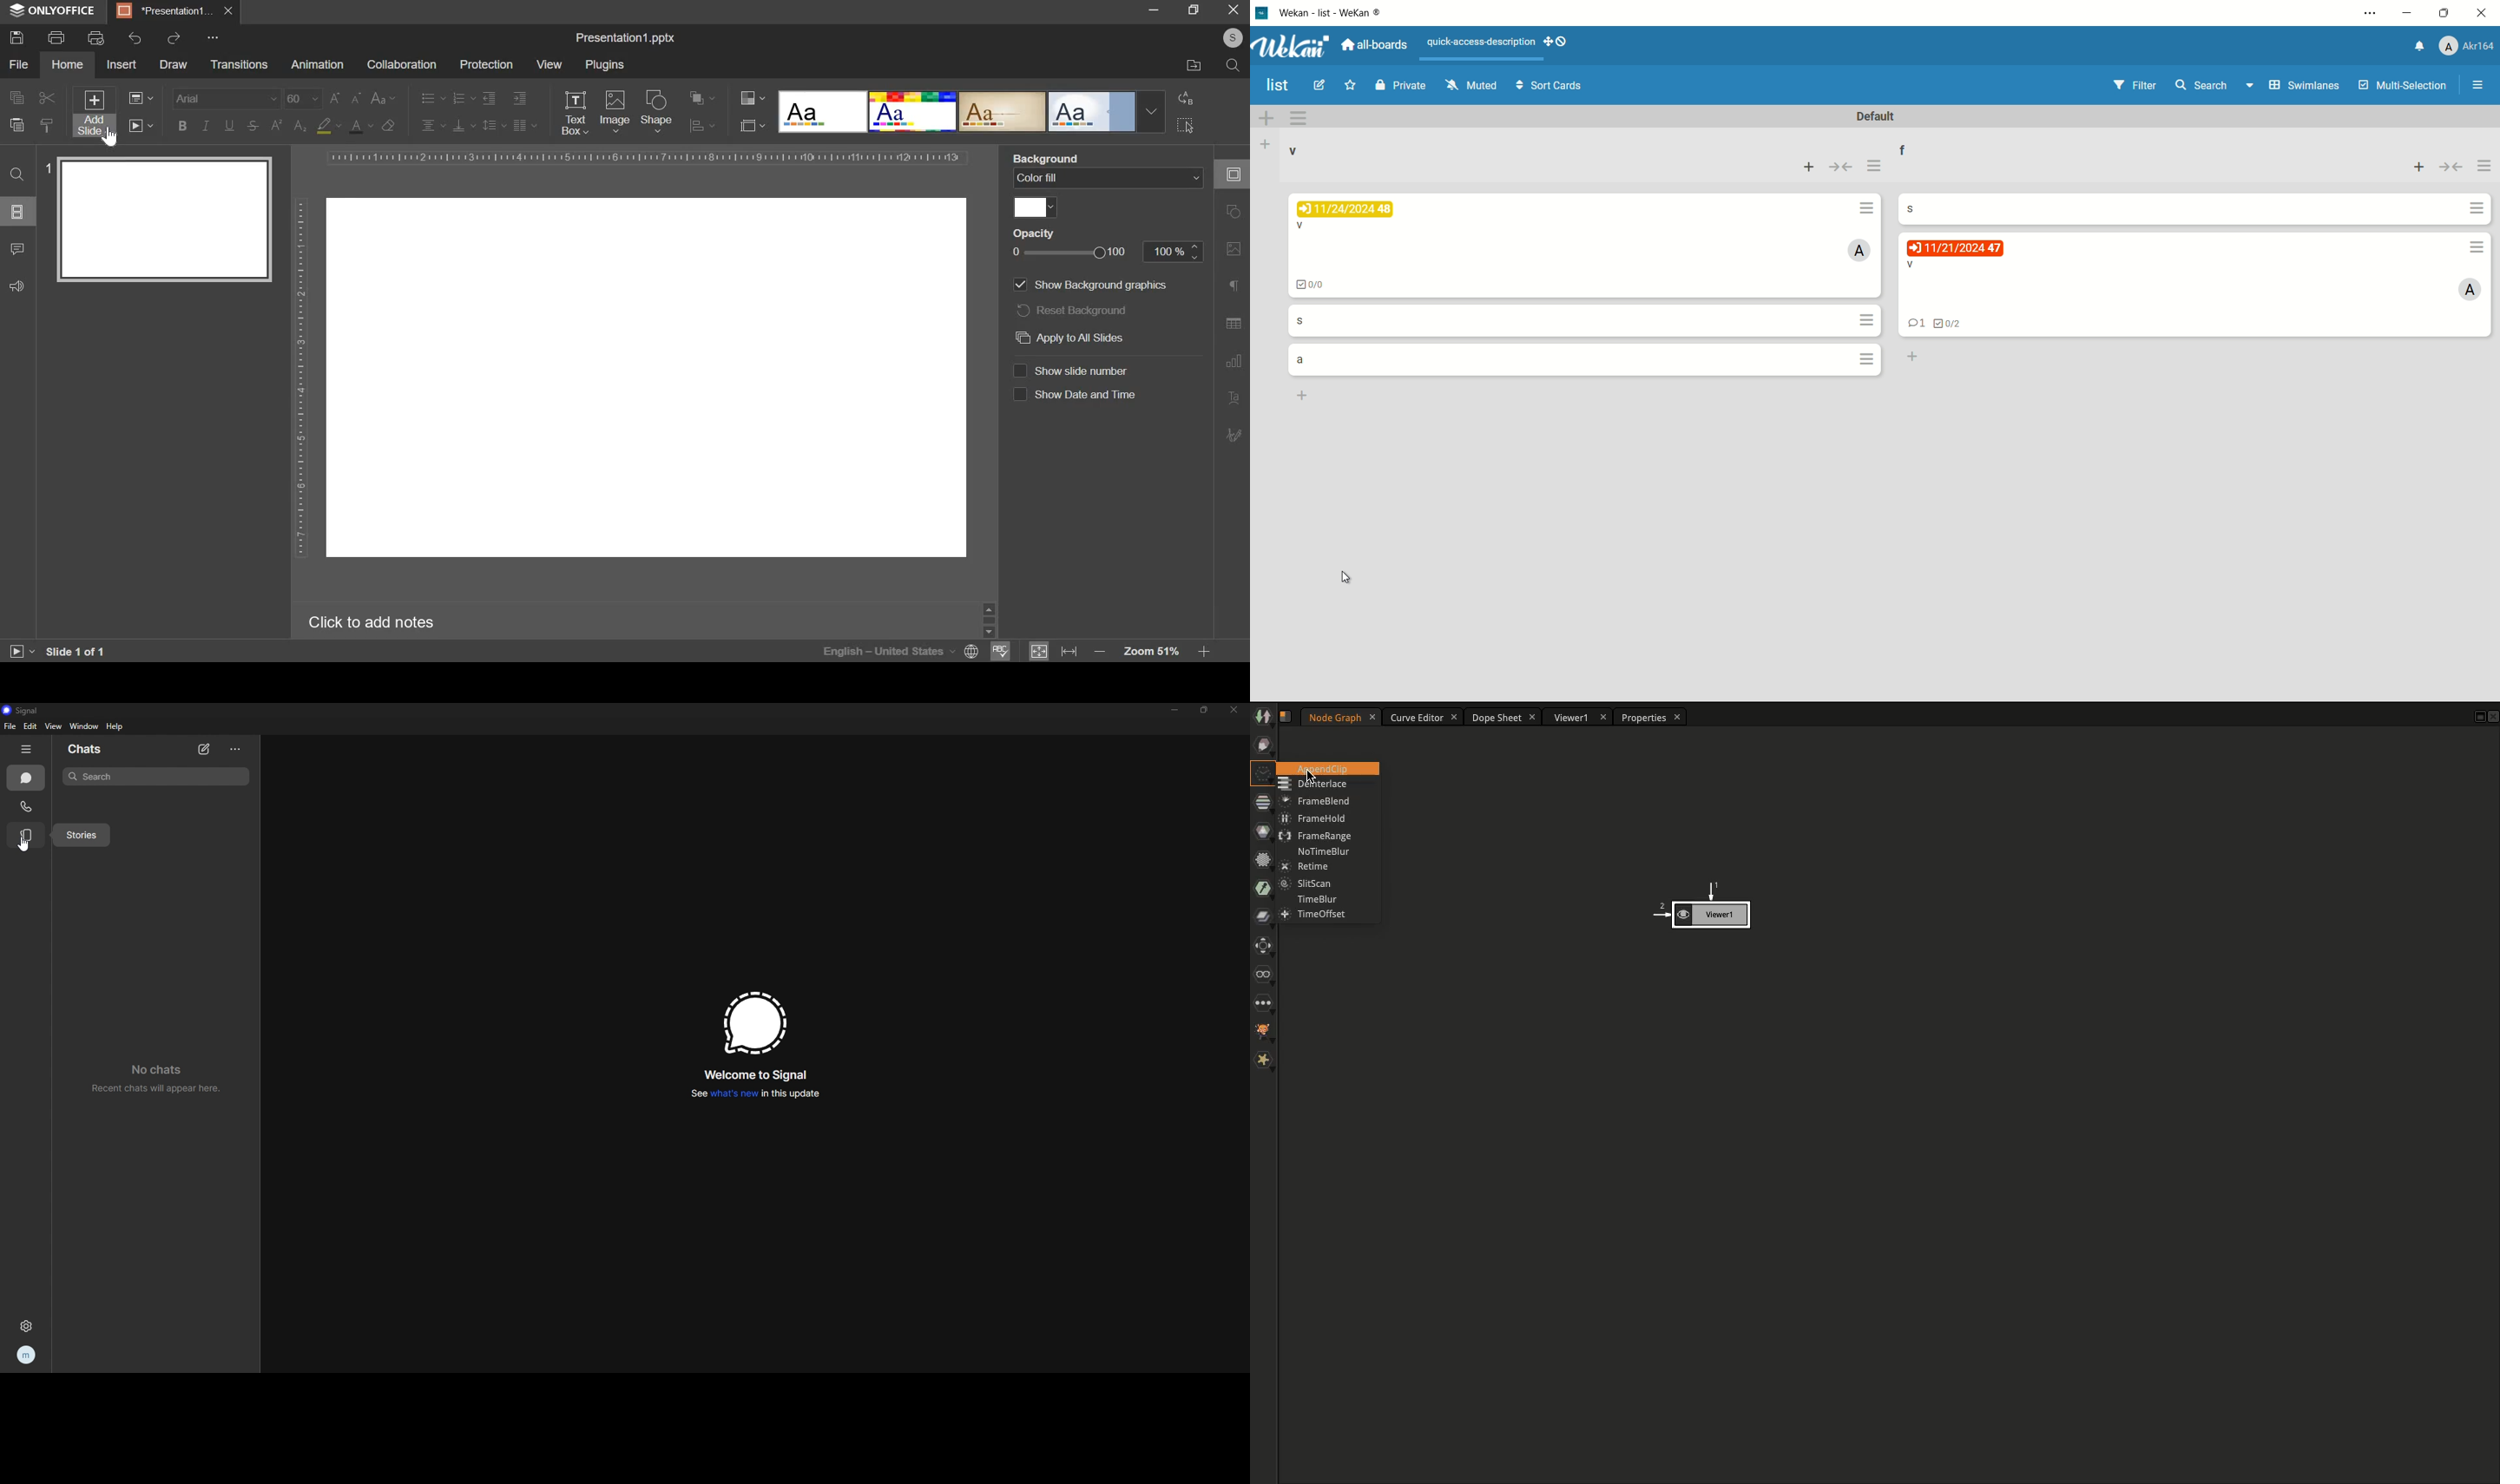 The image size is (2520, 1484). What do you see at coordinates (1294, 46) in the screenshot?
I see `wekan logo` at bounding box center [1294, 46].